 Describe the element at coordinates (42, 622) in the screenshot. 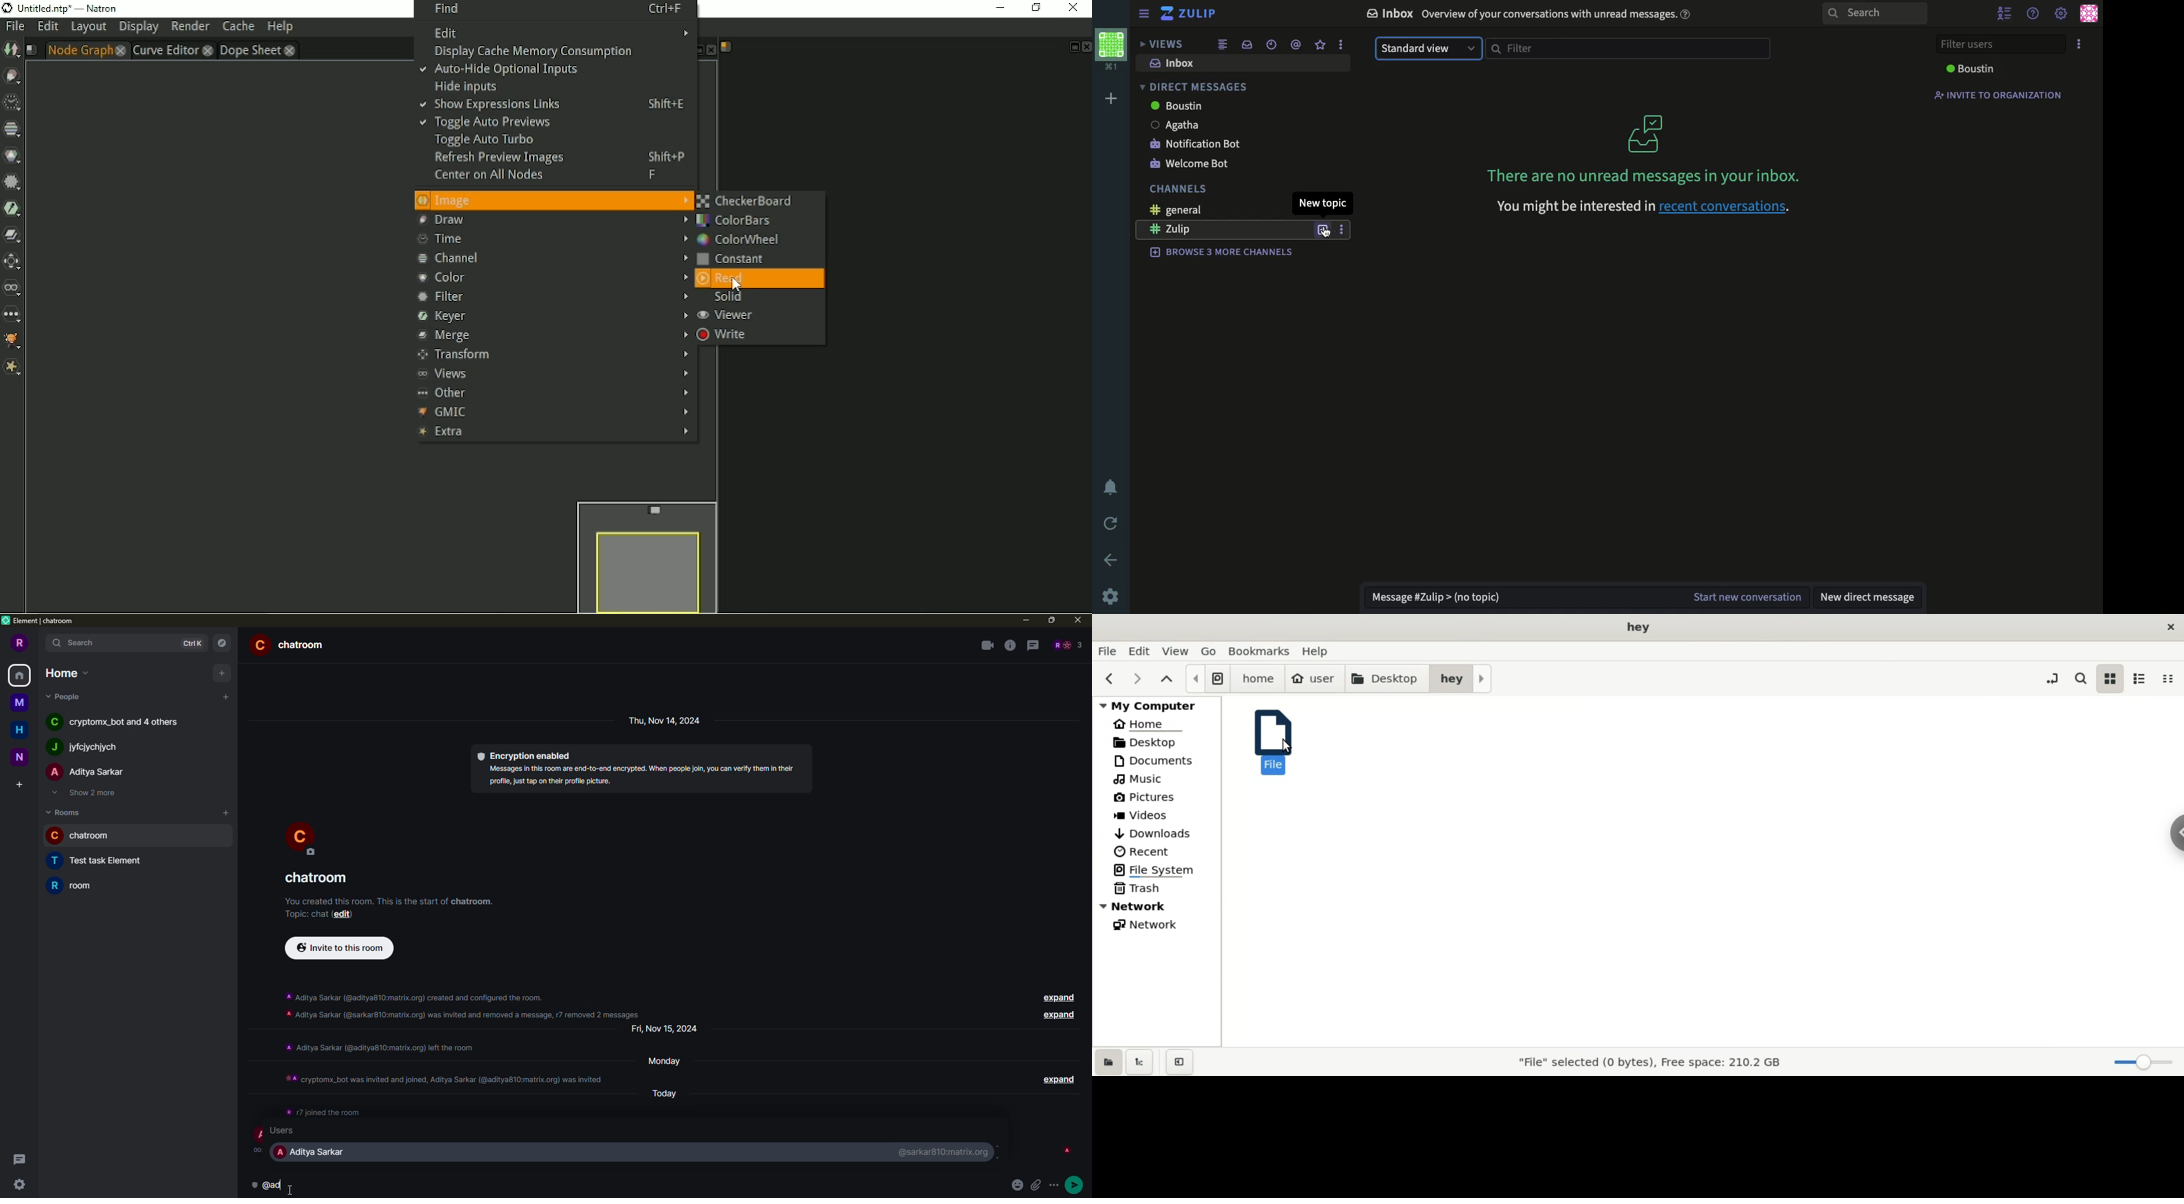

I see `element` at that location.